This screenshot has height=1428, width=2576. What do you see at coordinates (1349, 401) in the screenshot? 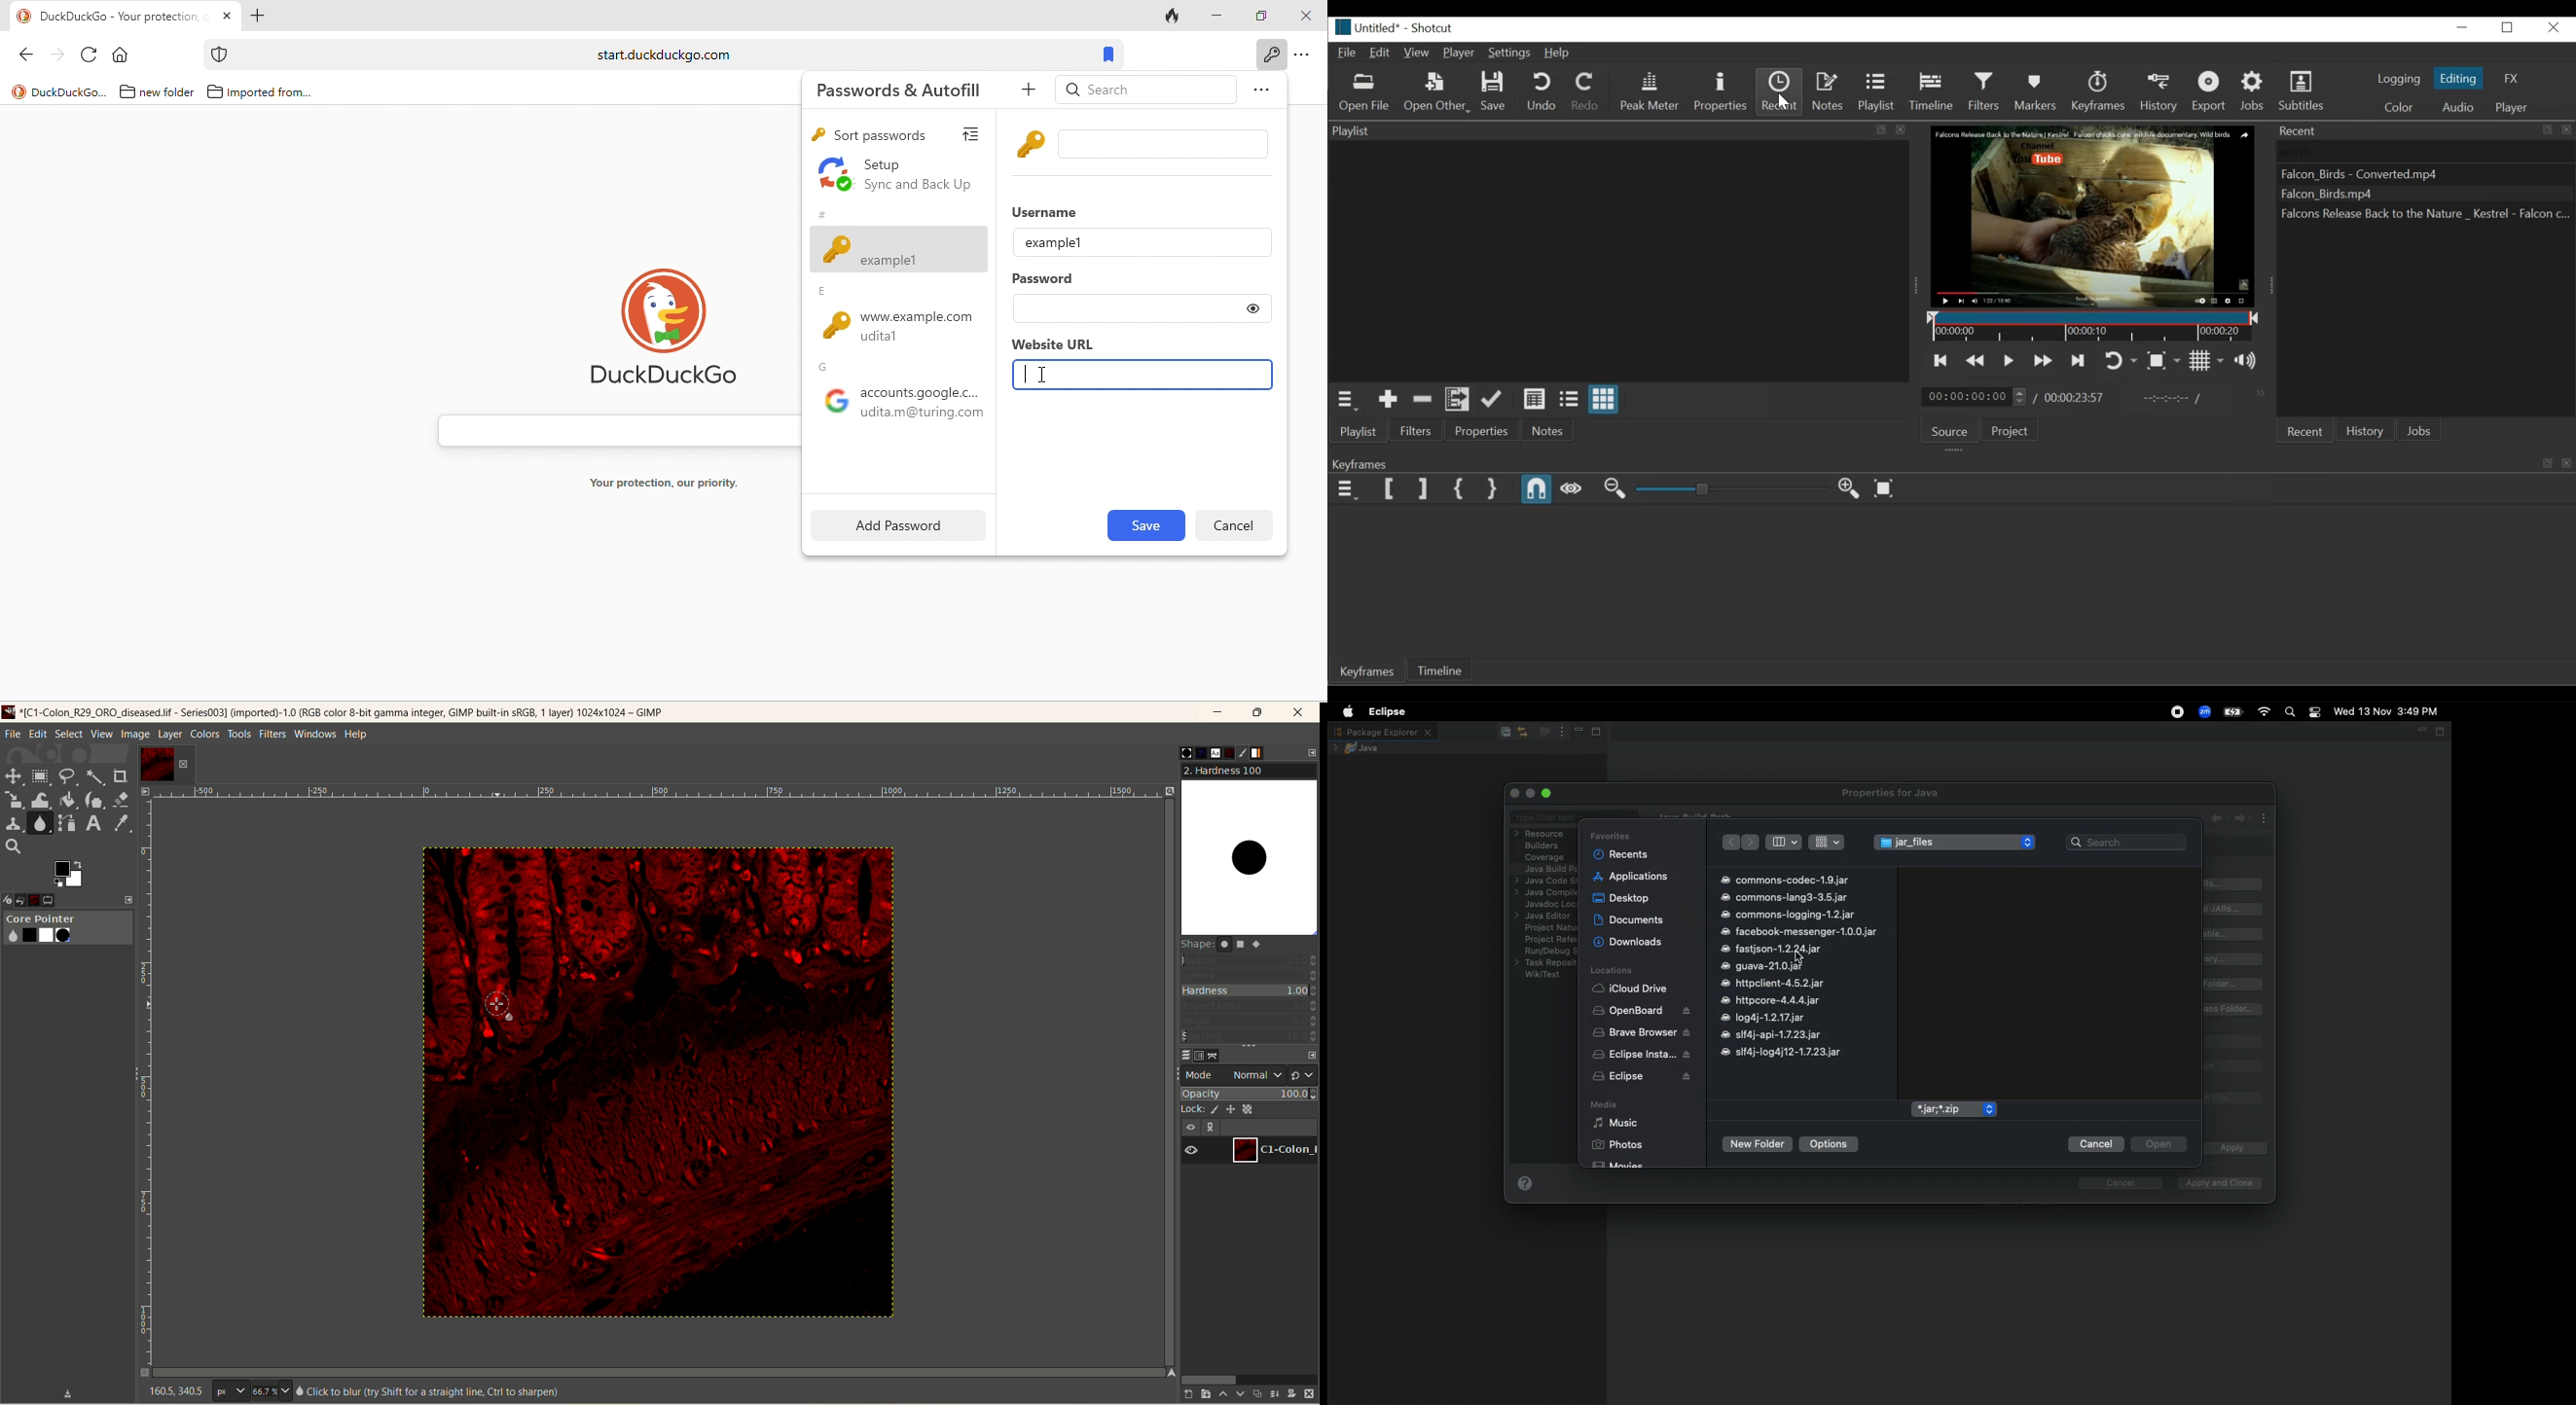
I see `Playlist Menu` at bounding box center [1349, 401].